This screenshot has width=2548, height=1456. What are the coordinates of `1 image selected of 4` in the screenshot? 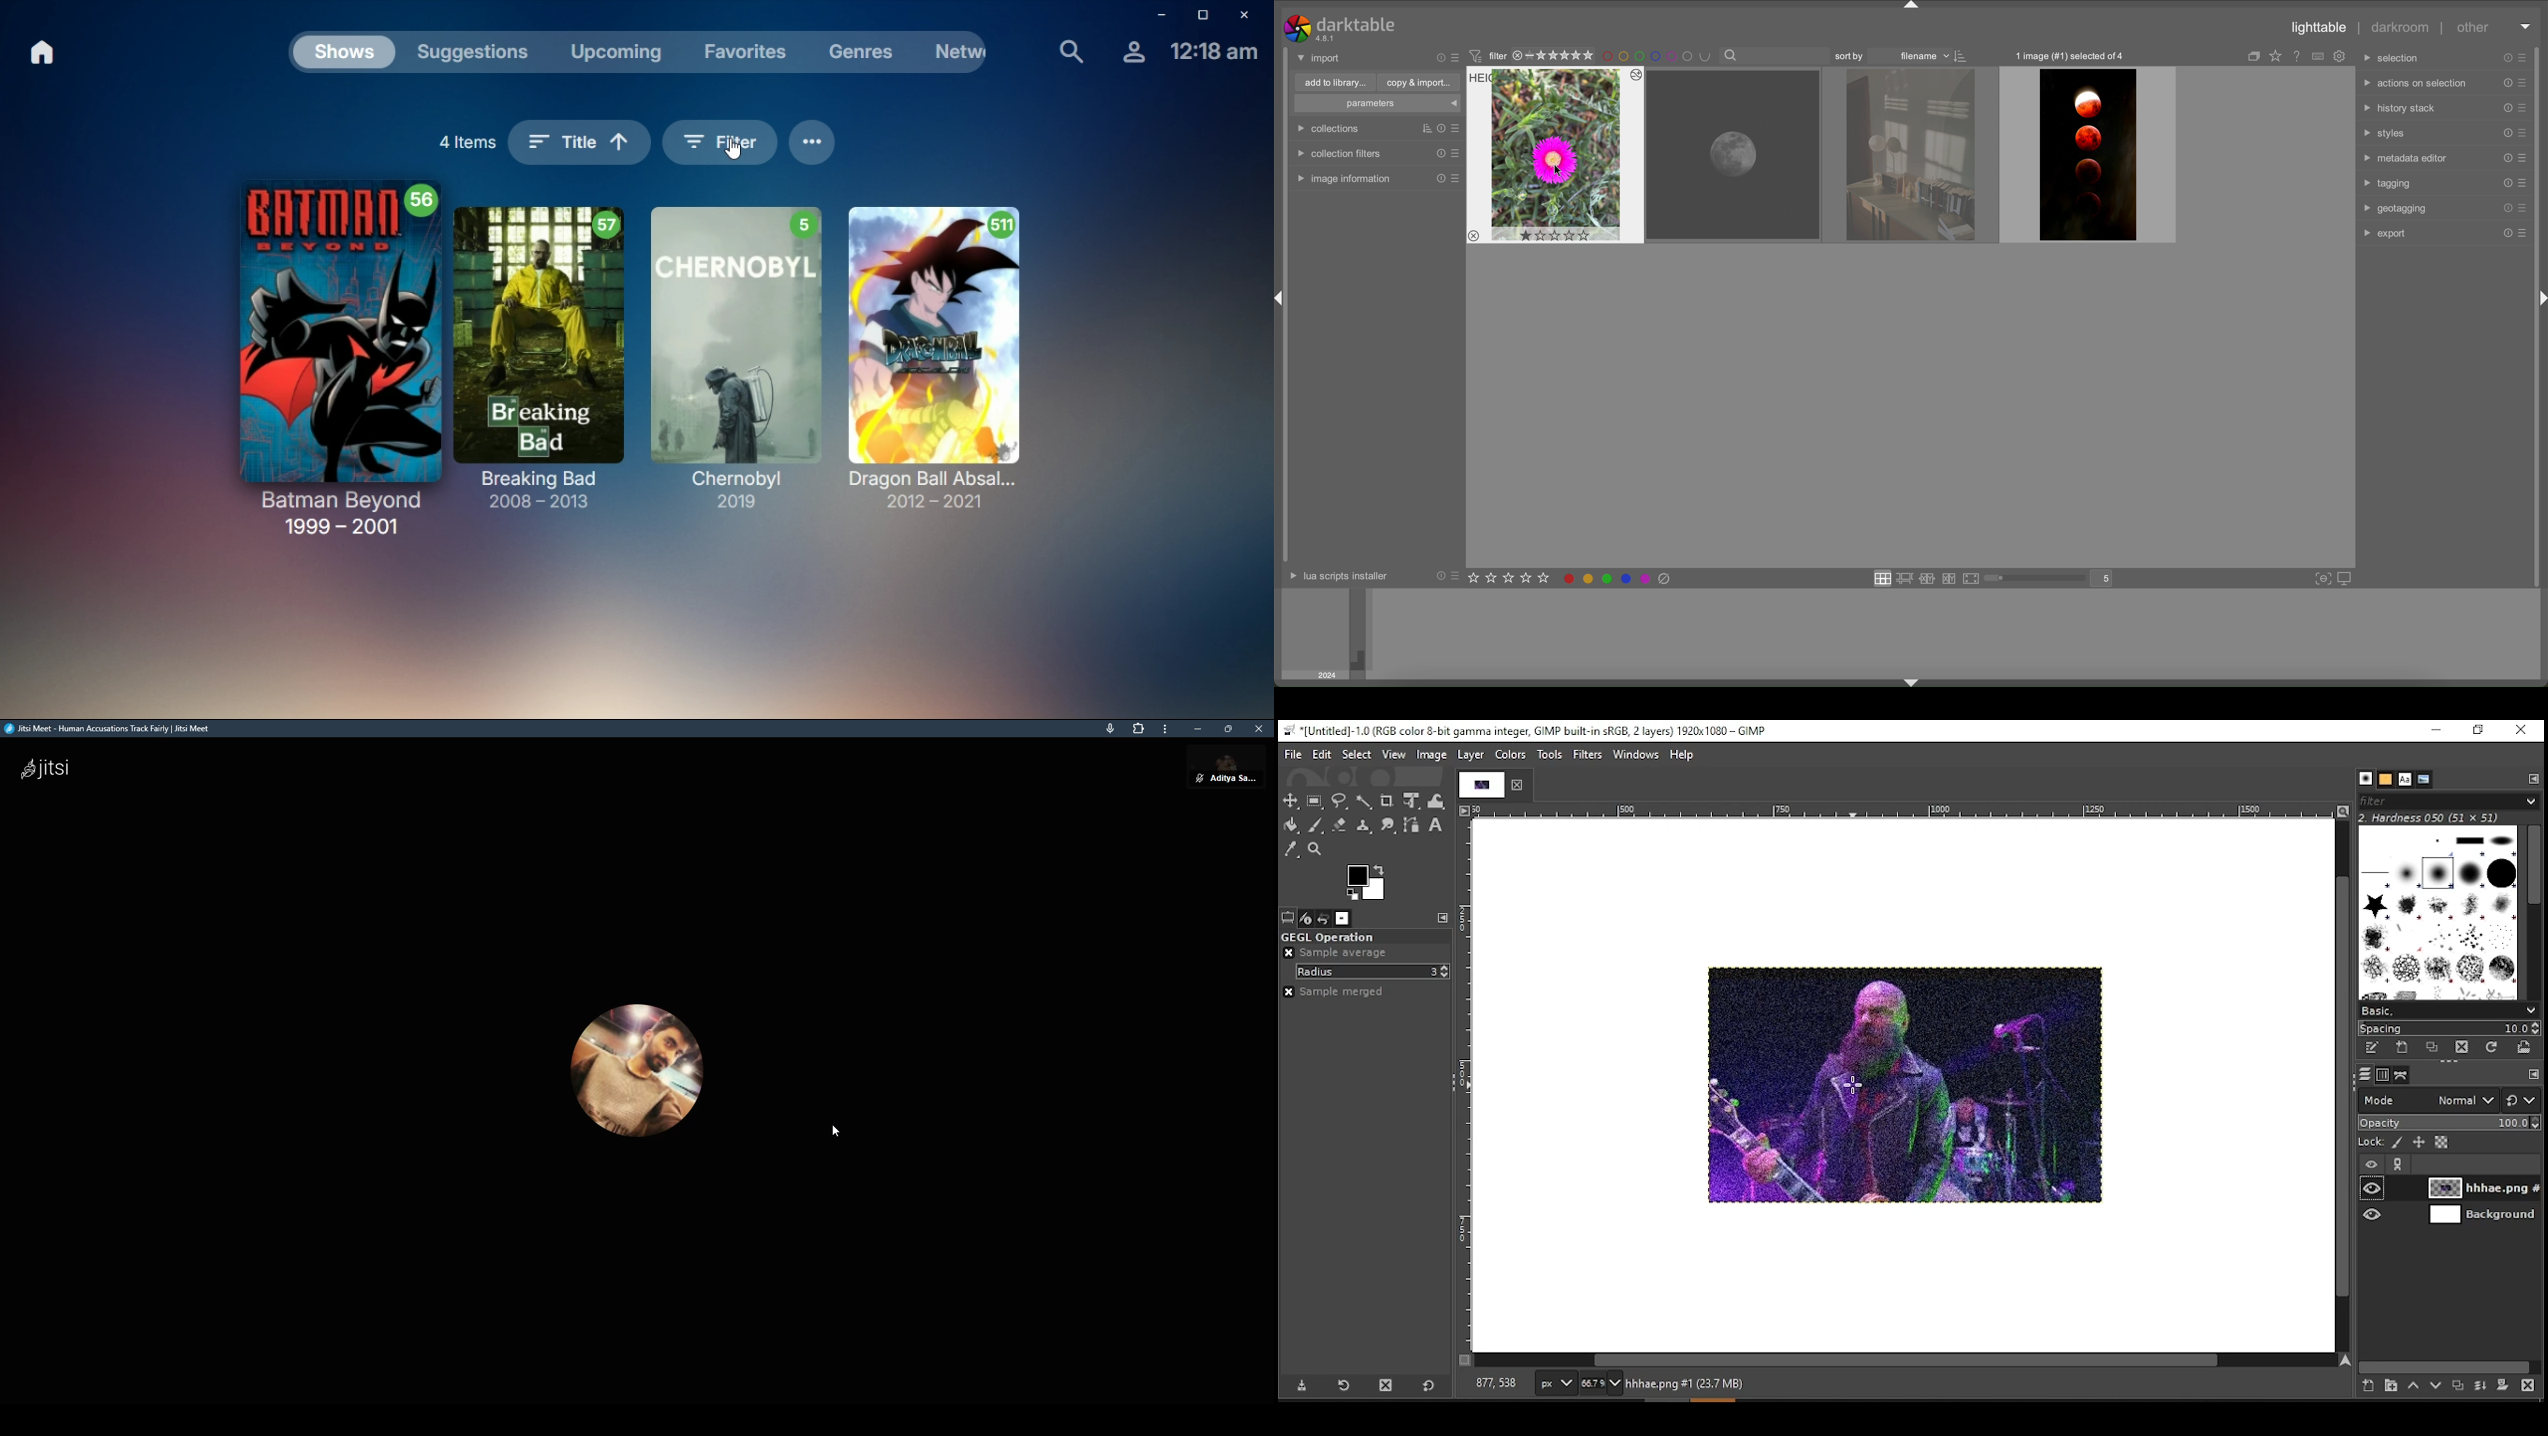 It's located at (2071, 55).